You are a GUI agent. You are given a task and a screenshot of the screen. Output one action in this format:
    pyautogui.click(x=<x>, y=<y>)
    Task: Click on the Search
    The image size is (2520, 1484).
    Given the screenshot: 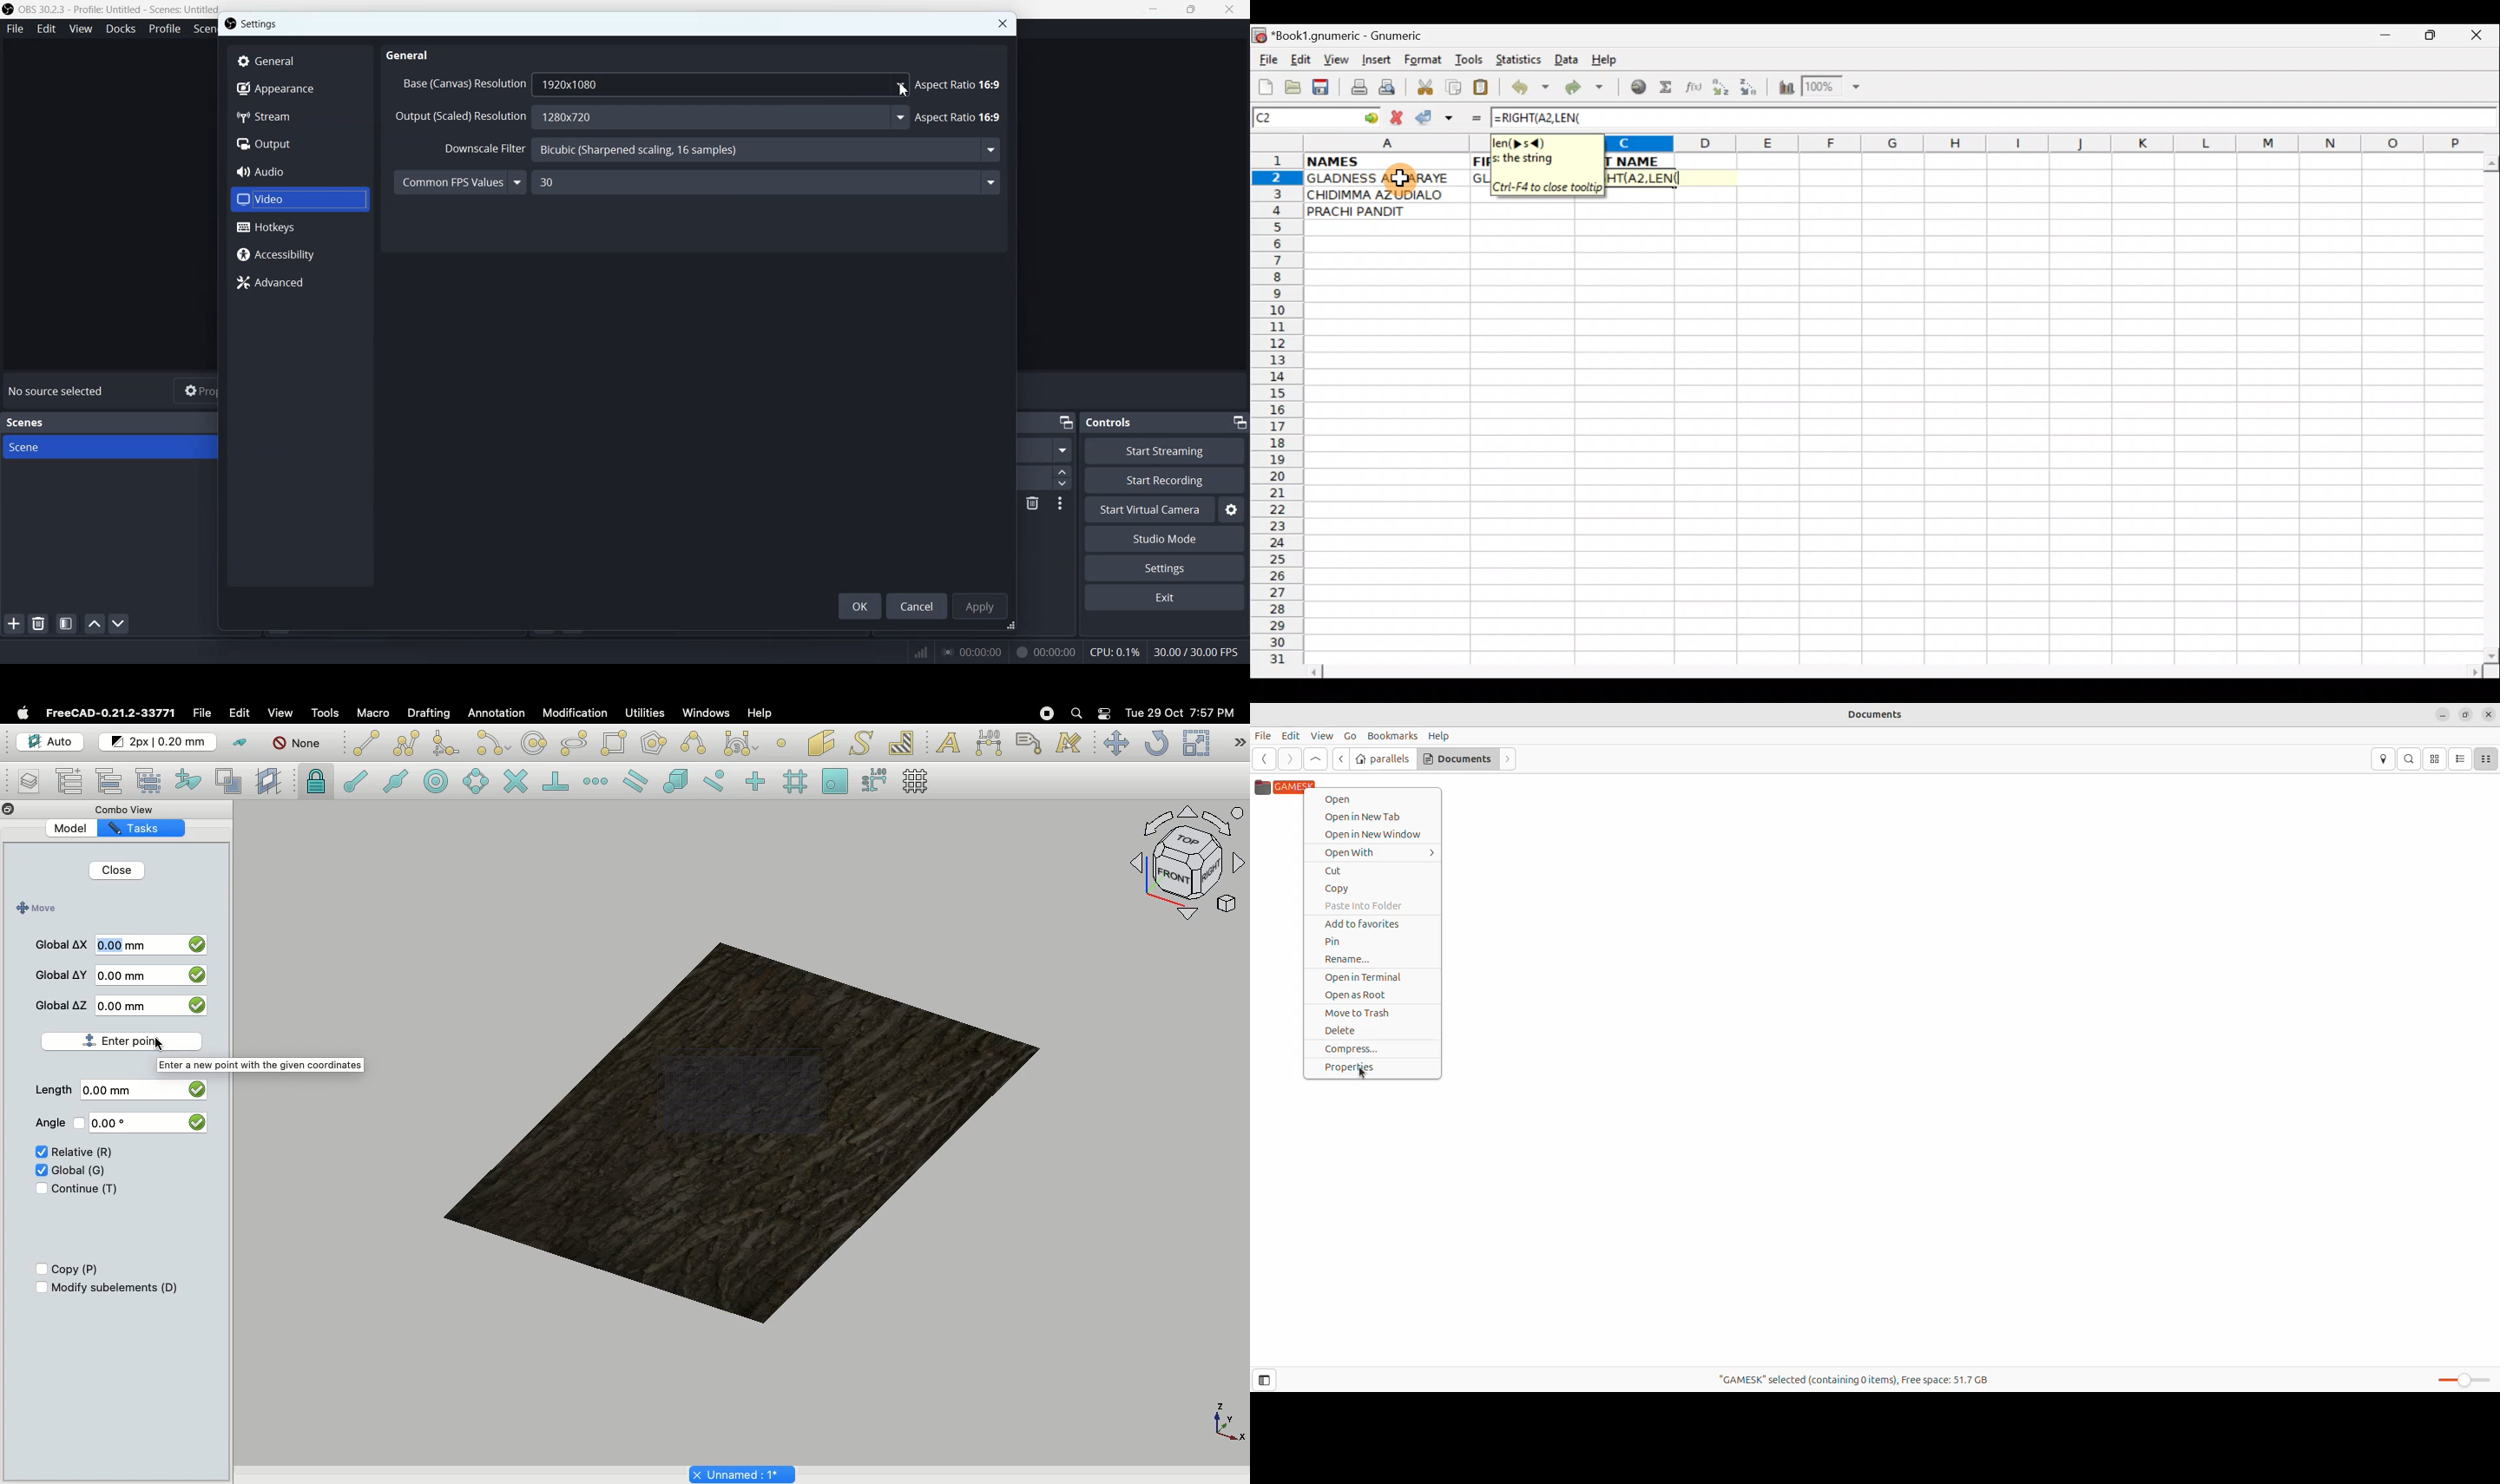 What is the action you would take?
    pyautogui.click(x=1076, y=713)
    